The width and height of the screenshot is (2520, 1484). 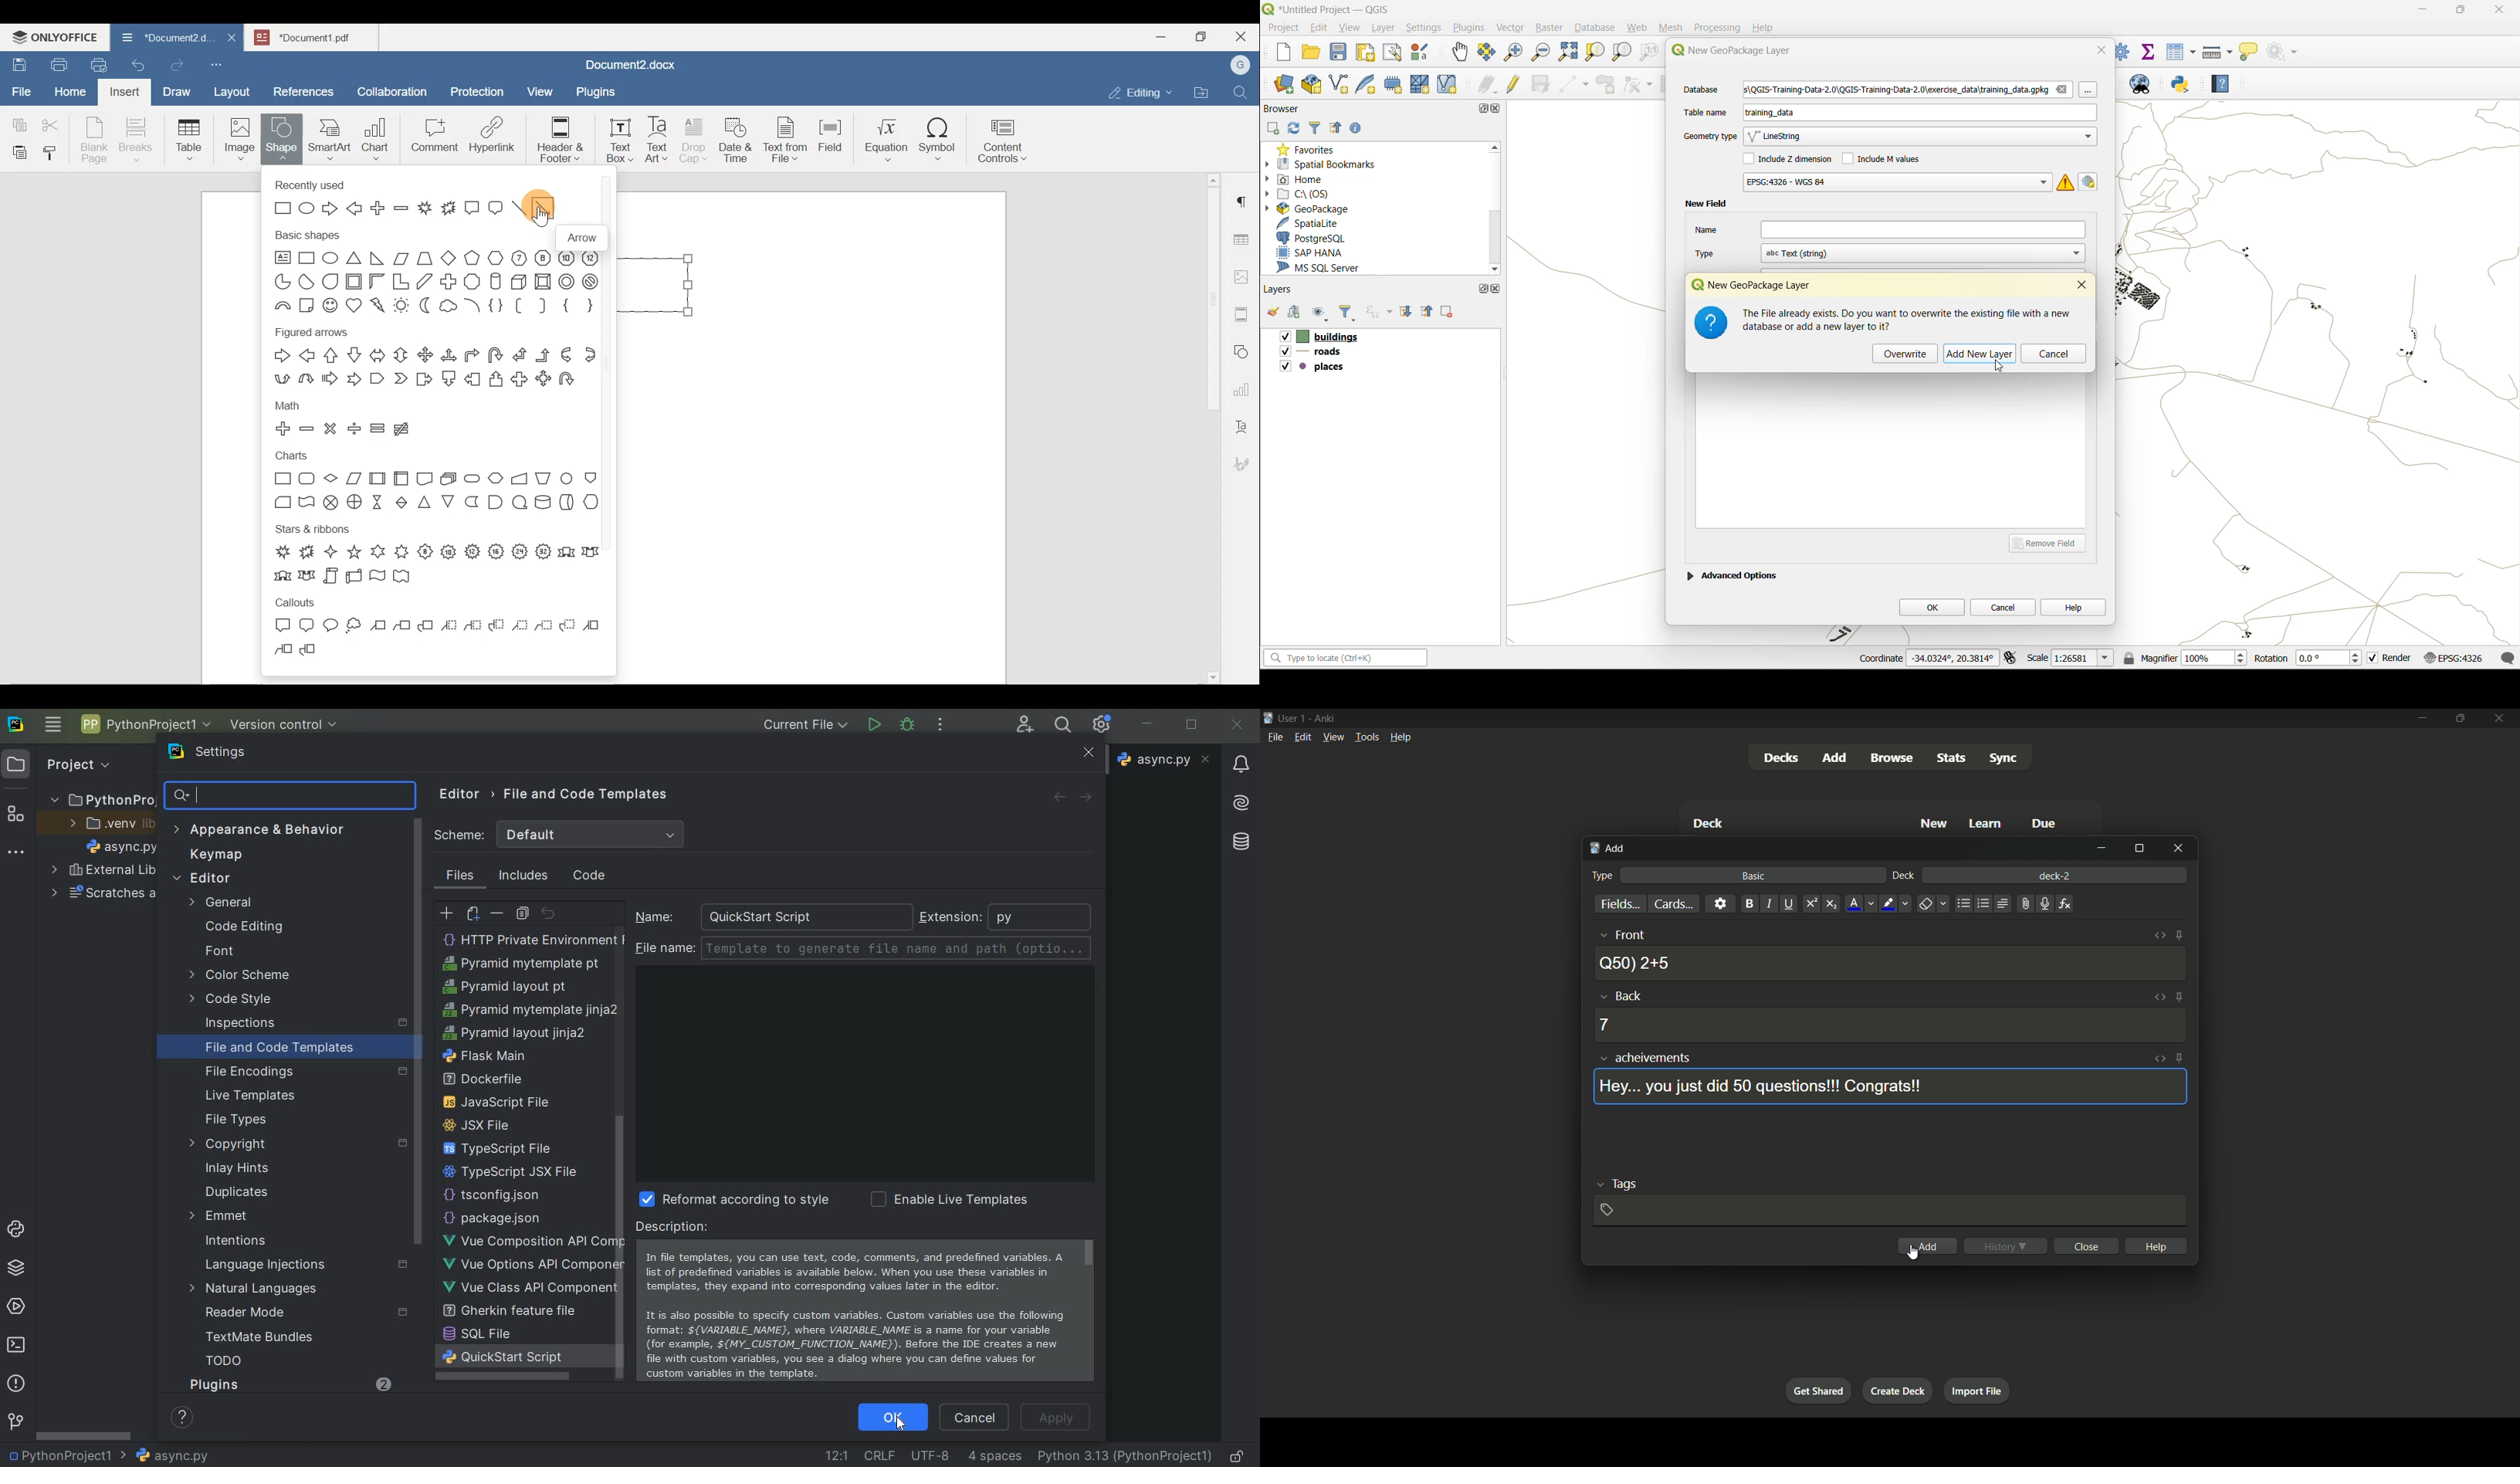 What do you see at coordinates (1318, 338) in the screenshot?
I see `buildings` at bounding box center [1318, 338].